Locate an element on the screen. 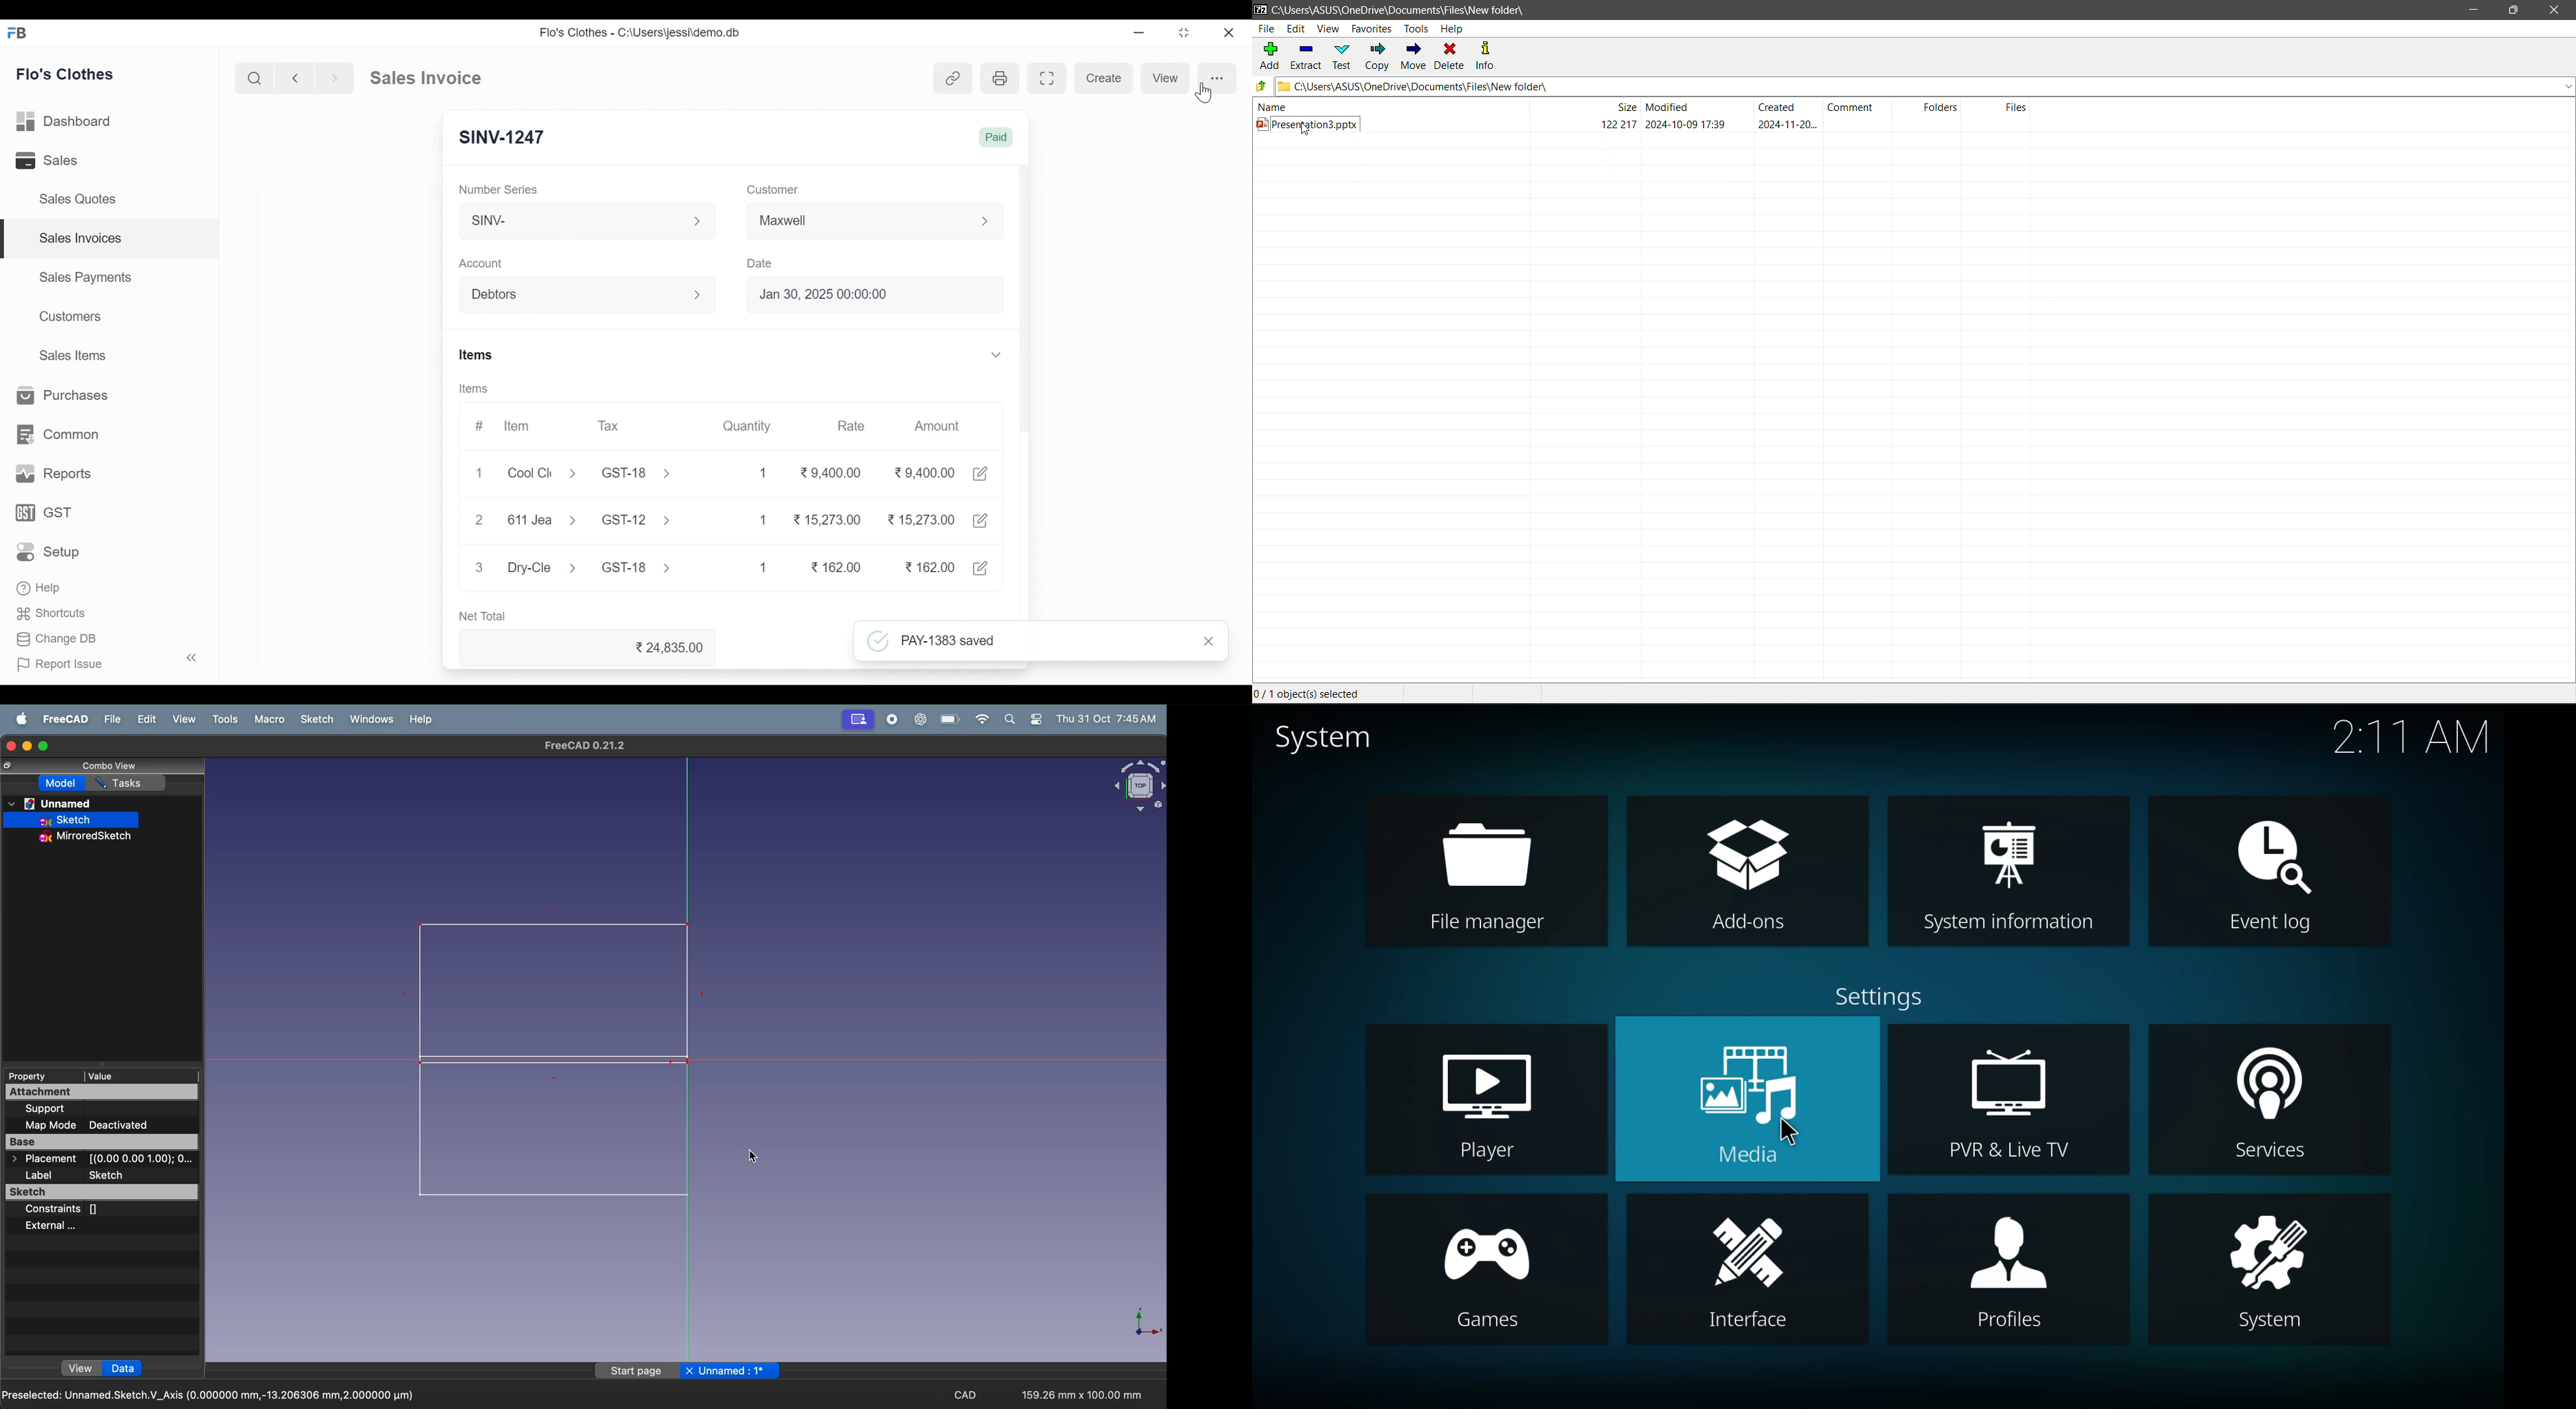 Image resolution: width=2576 pixels, height=1428 pixels. closing window is located at coordinates (11, 745).